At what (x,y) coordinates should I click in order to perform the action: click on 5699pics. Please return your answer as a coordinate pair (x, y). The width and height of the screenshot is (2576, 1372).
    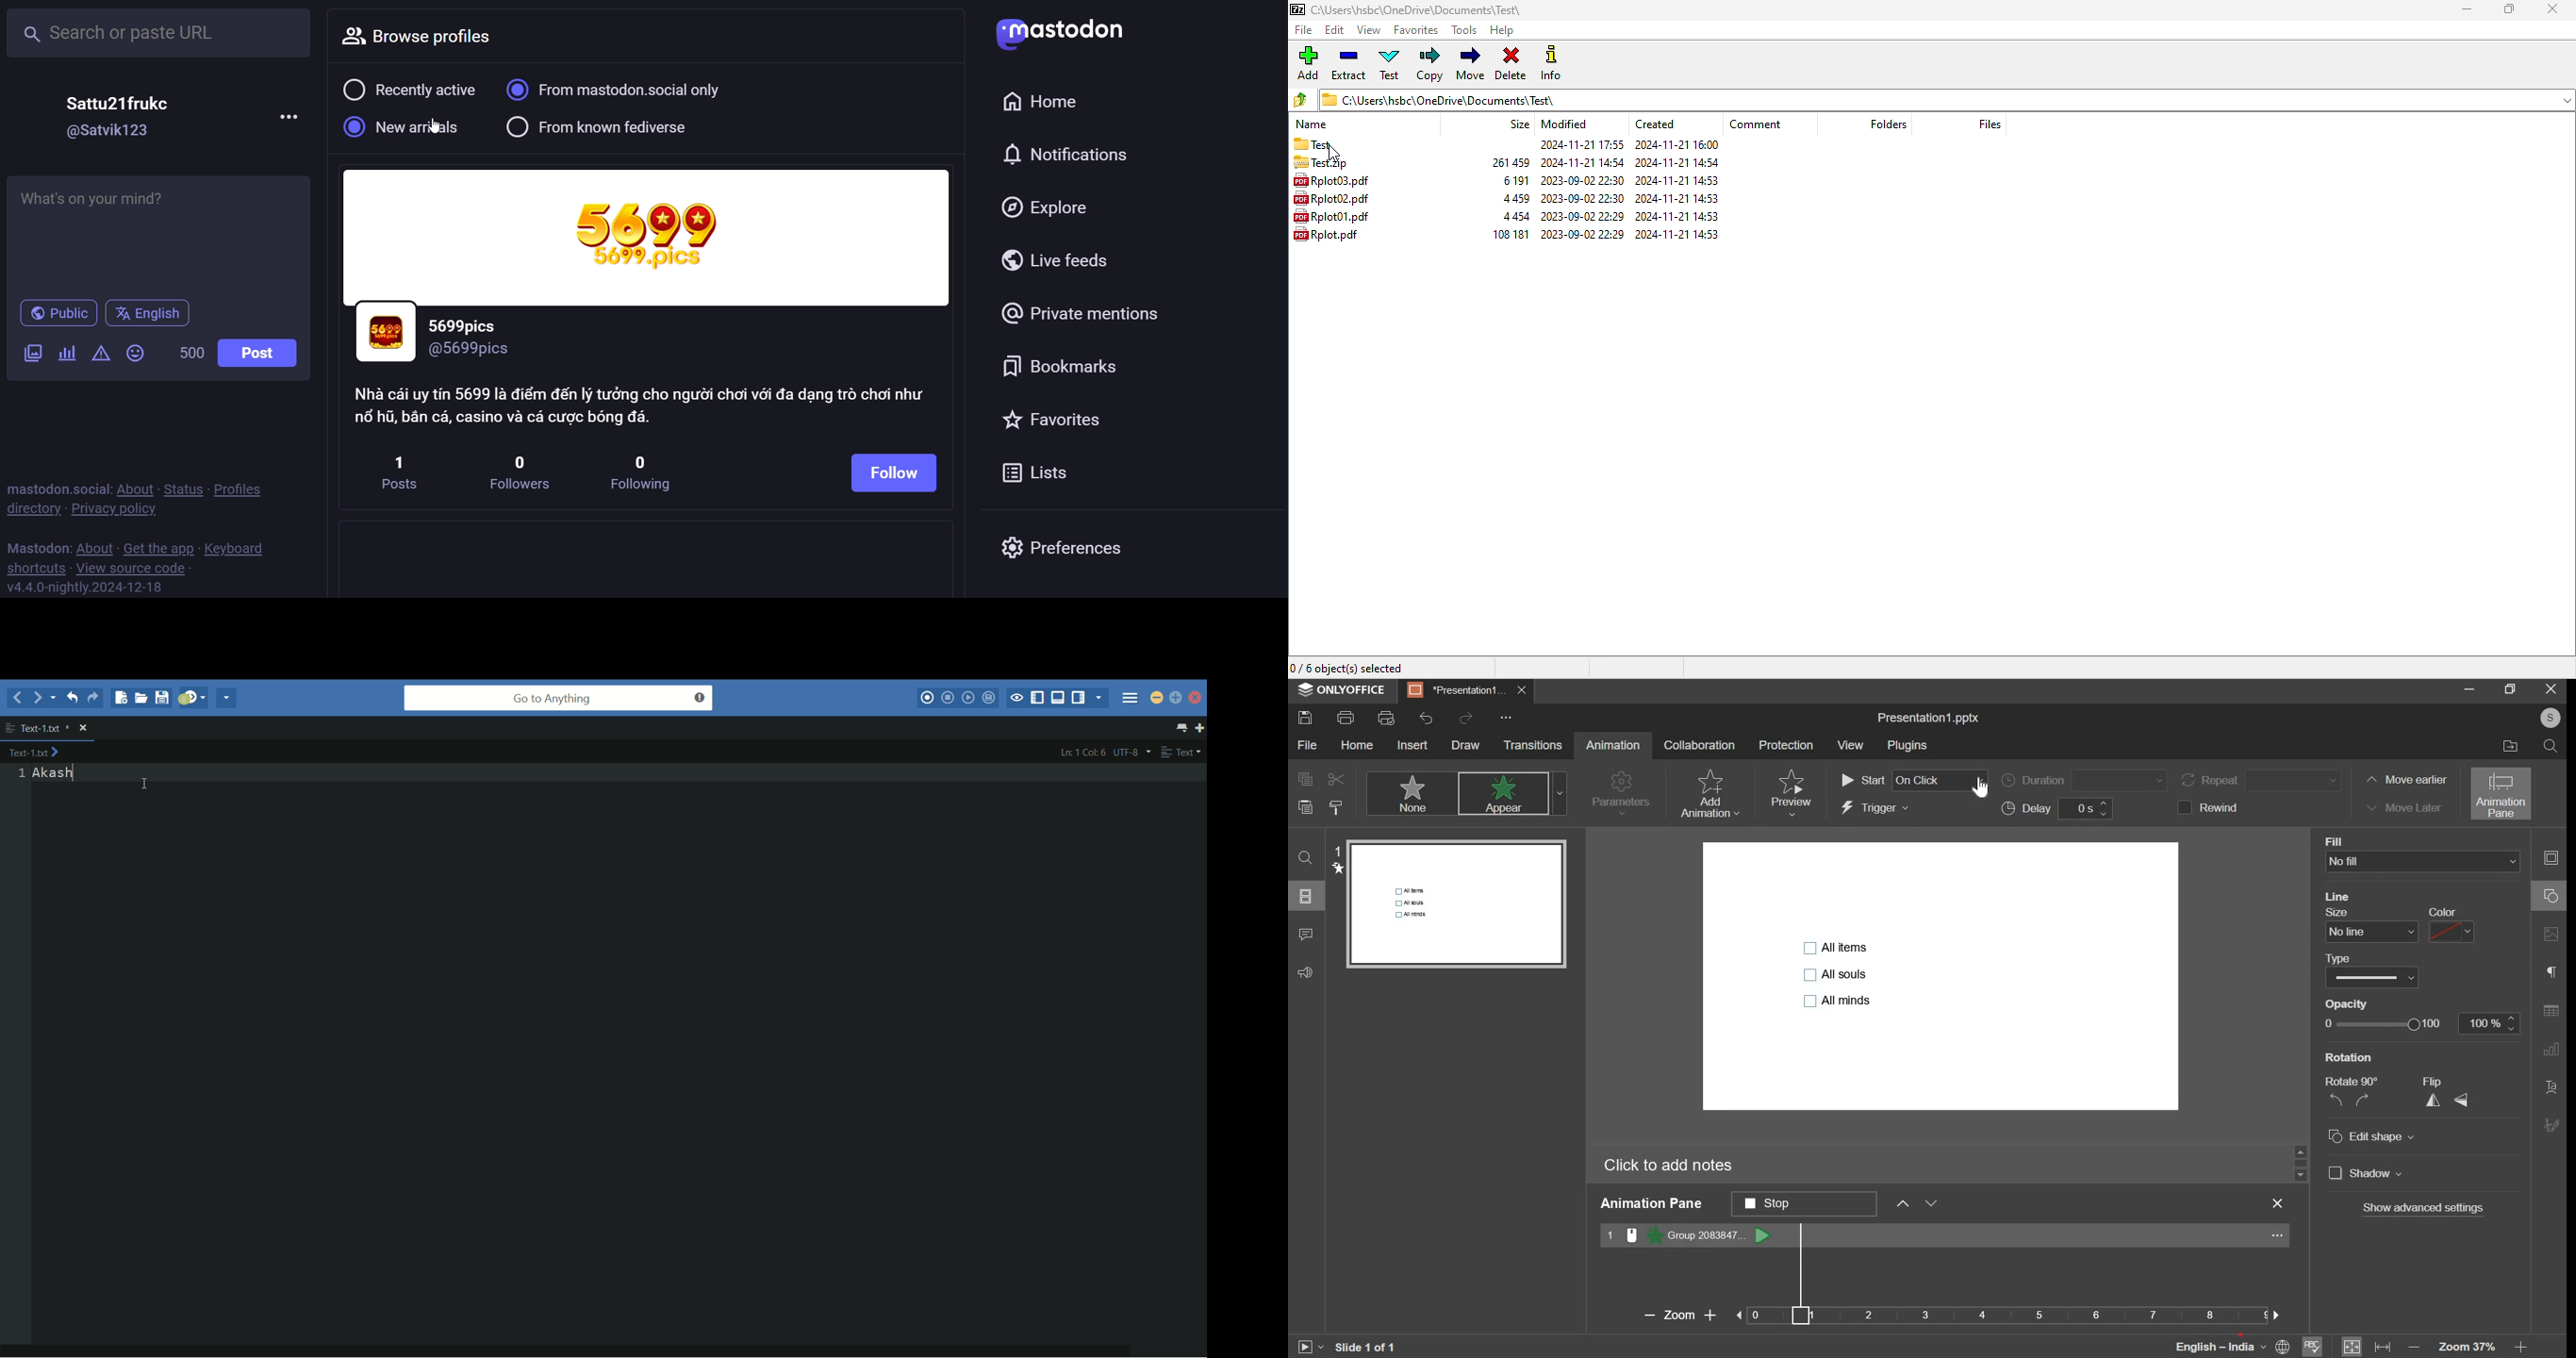
    Looking at the image, I should click on (469, 321).